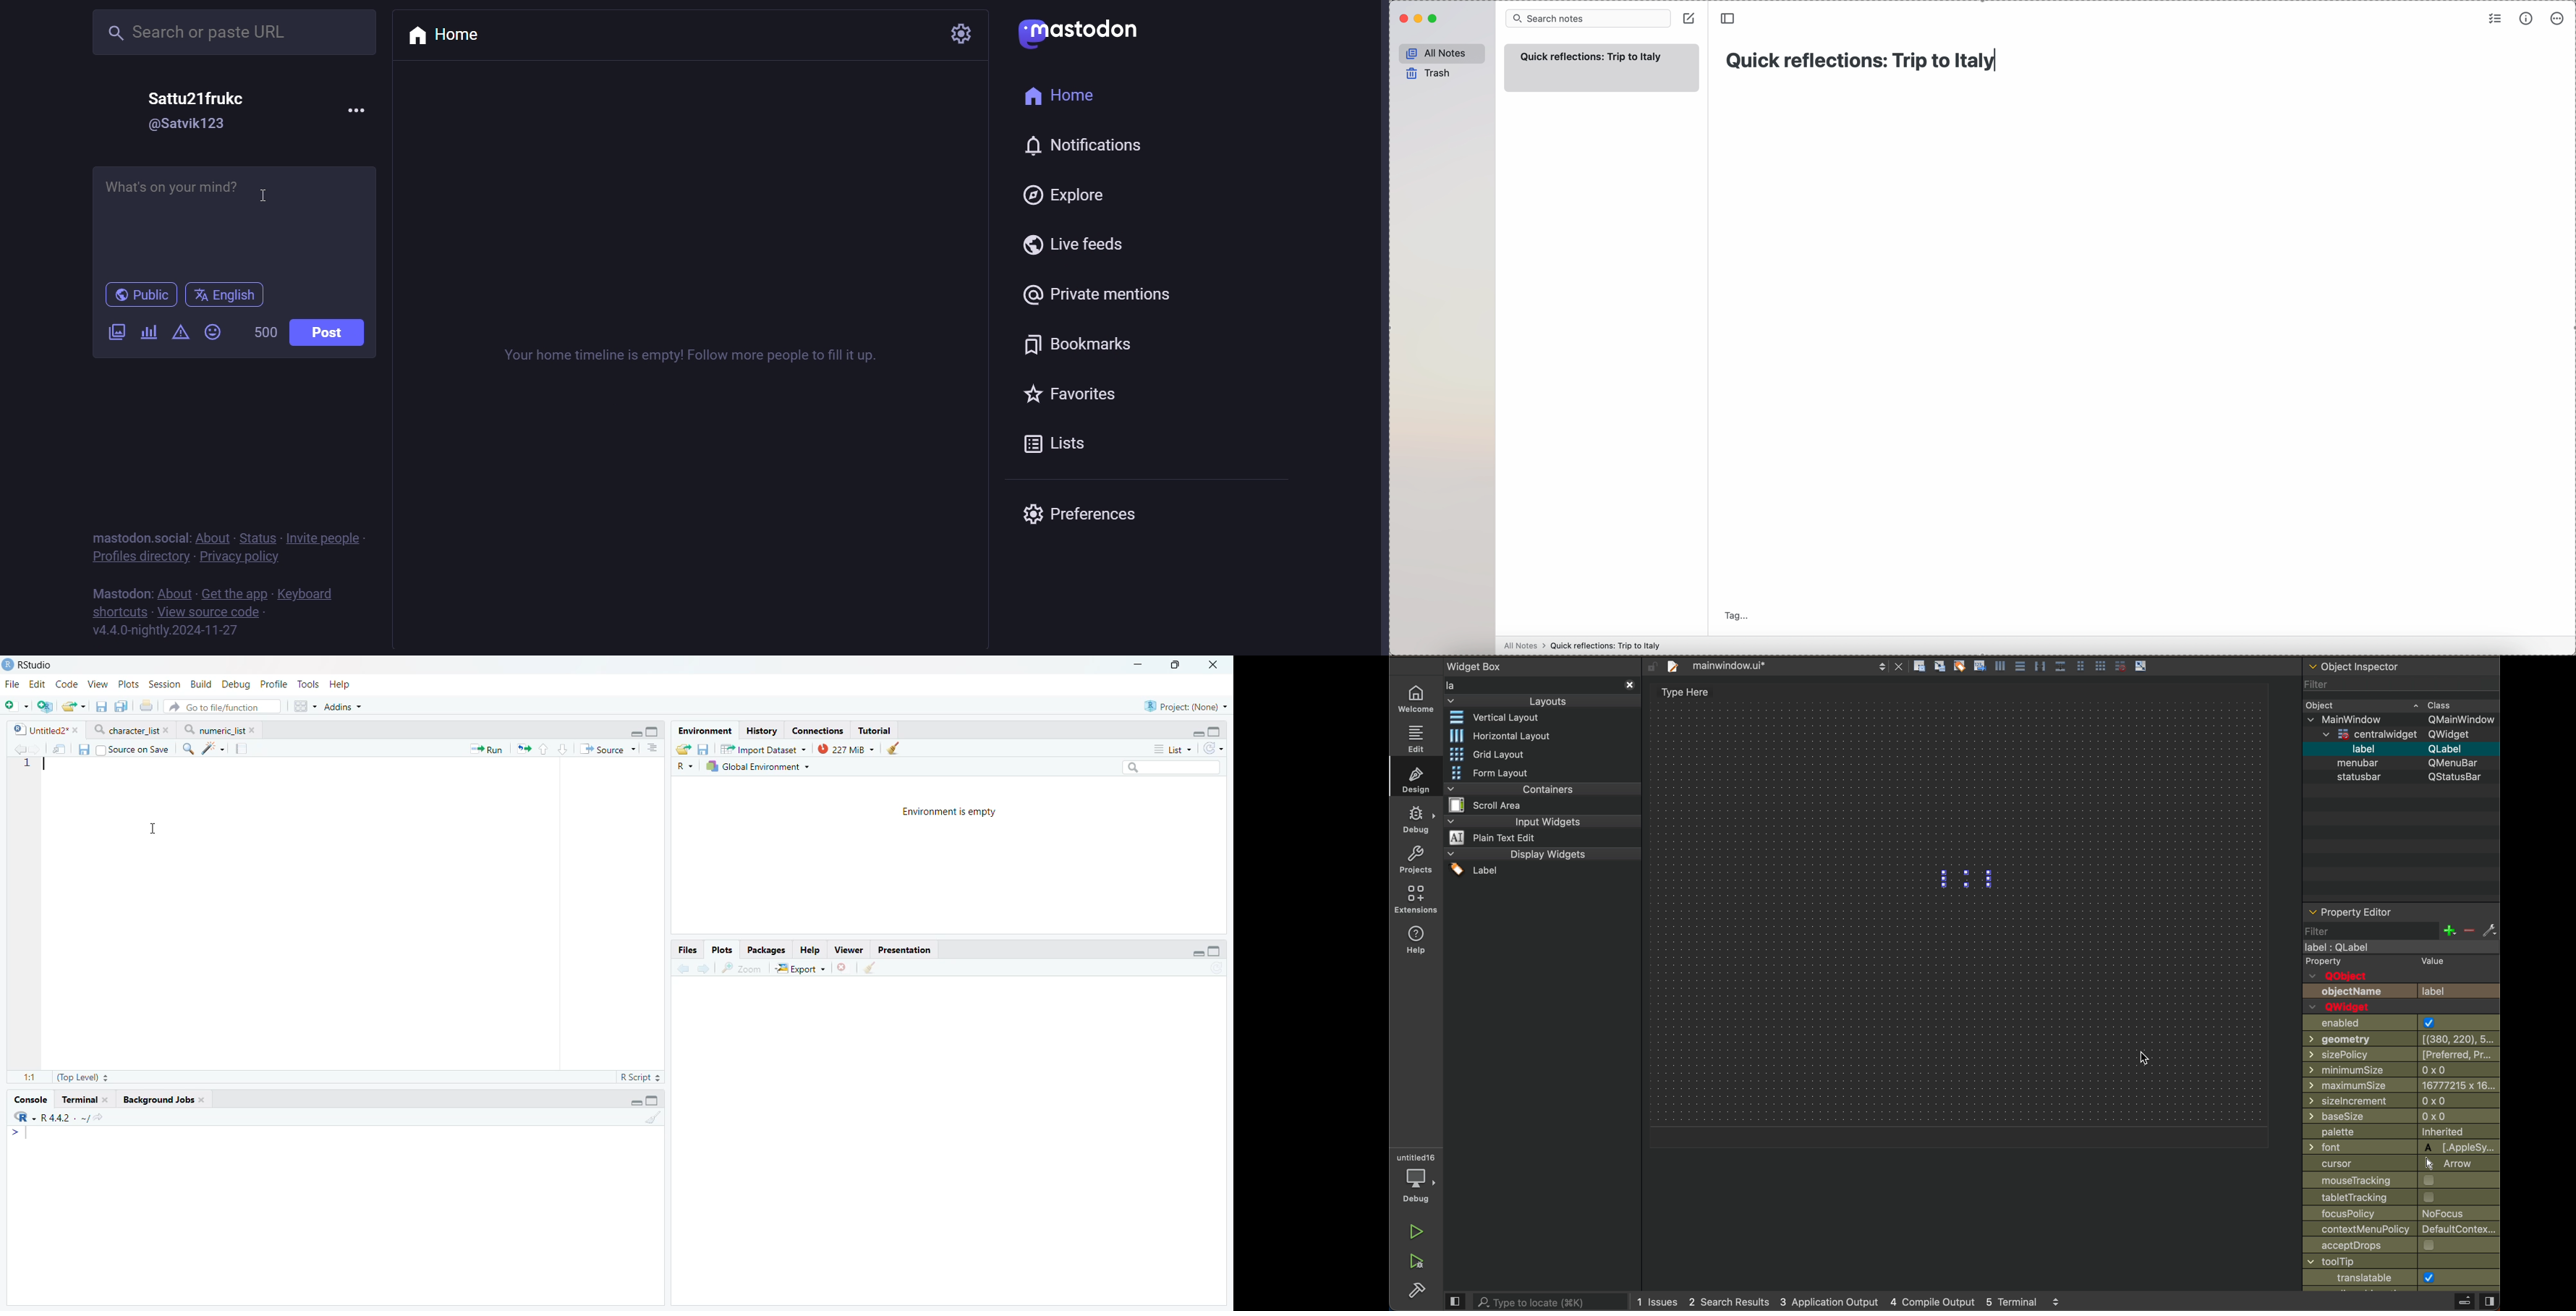 The image size is (2576, 1316). What do you see at coordinates (175, 593) in the screenshot?
I see `about` at bounding box center [175, 593].